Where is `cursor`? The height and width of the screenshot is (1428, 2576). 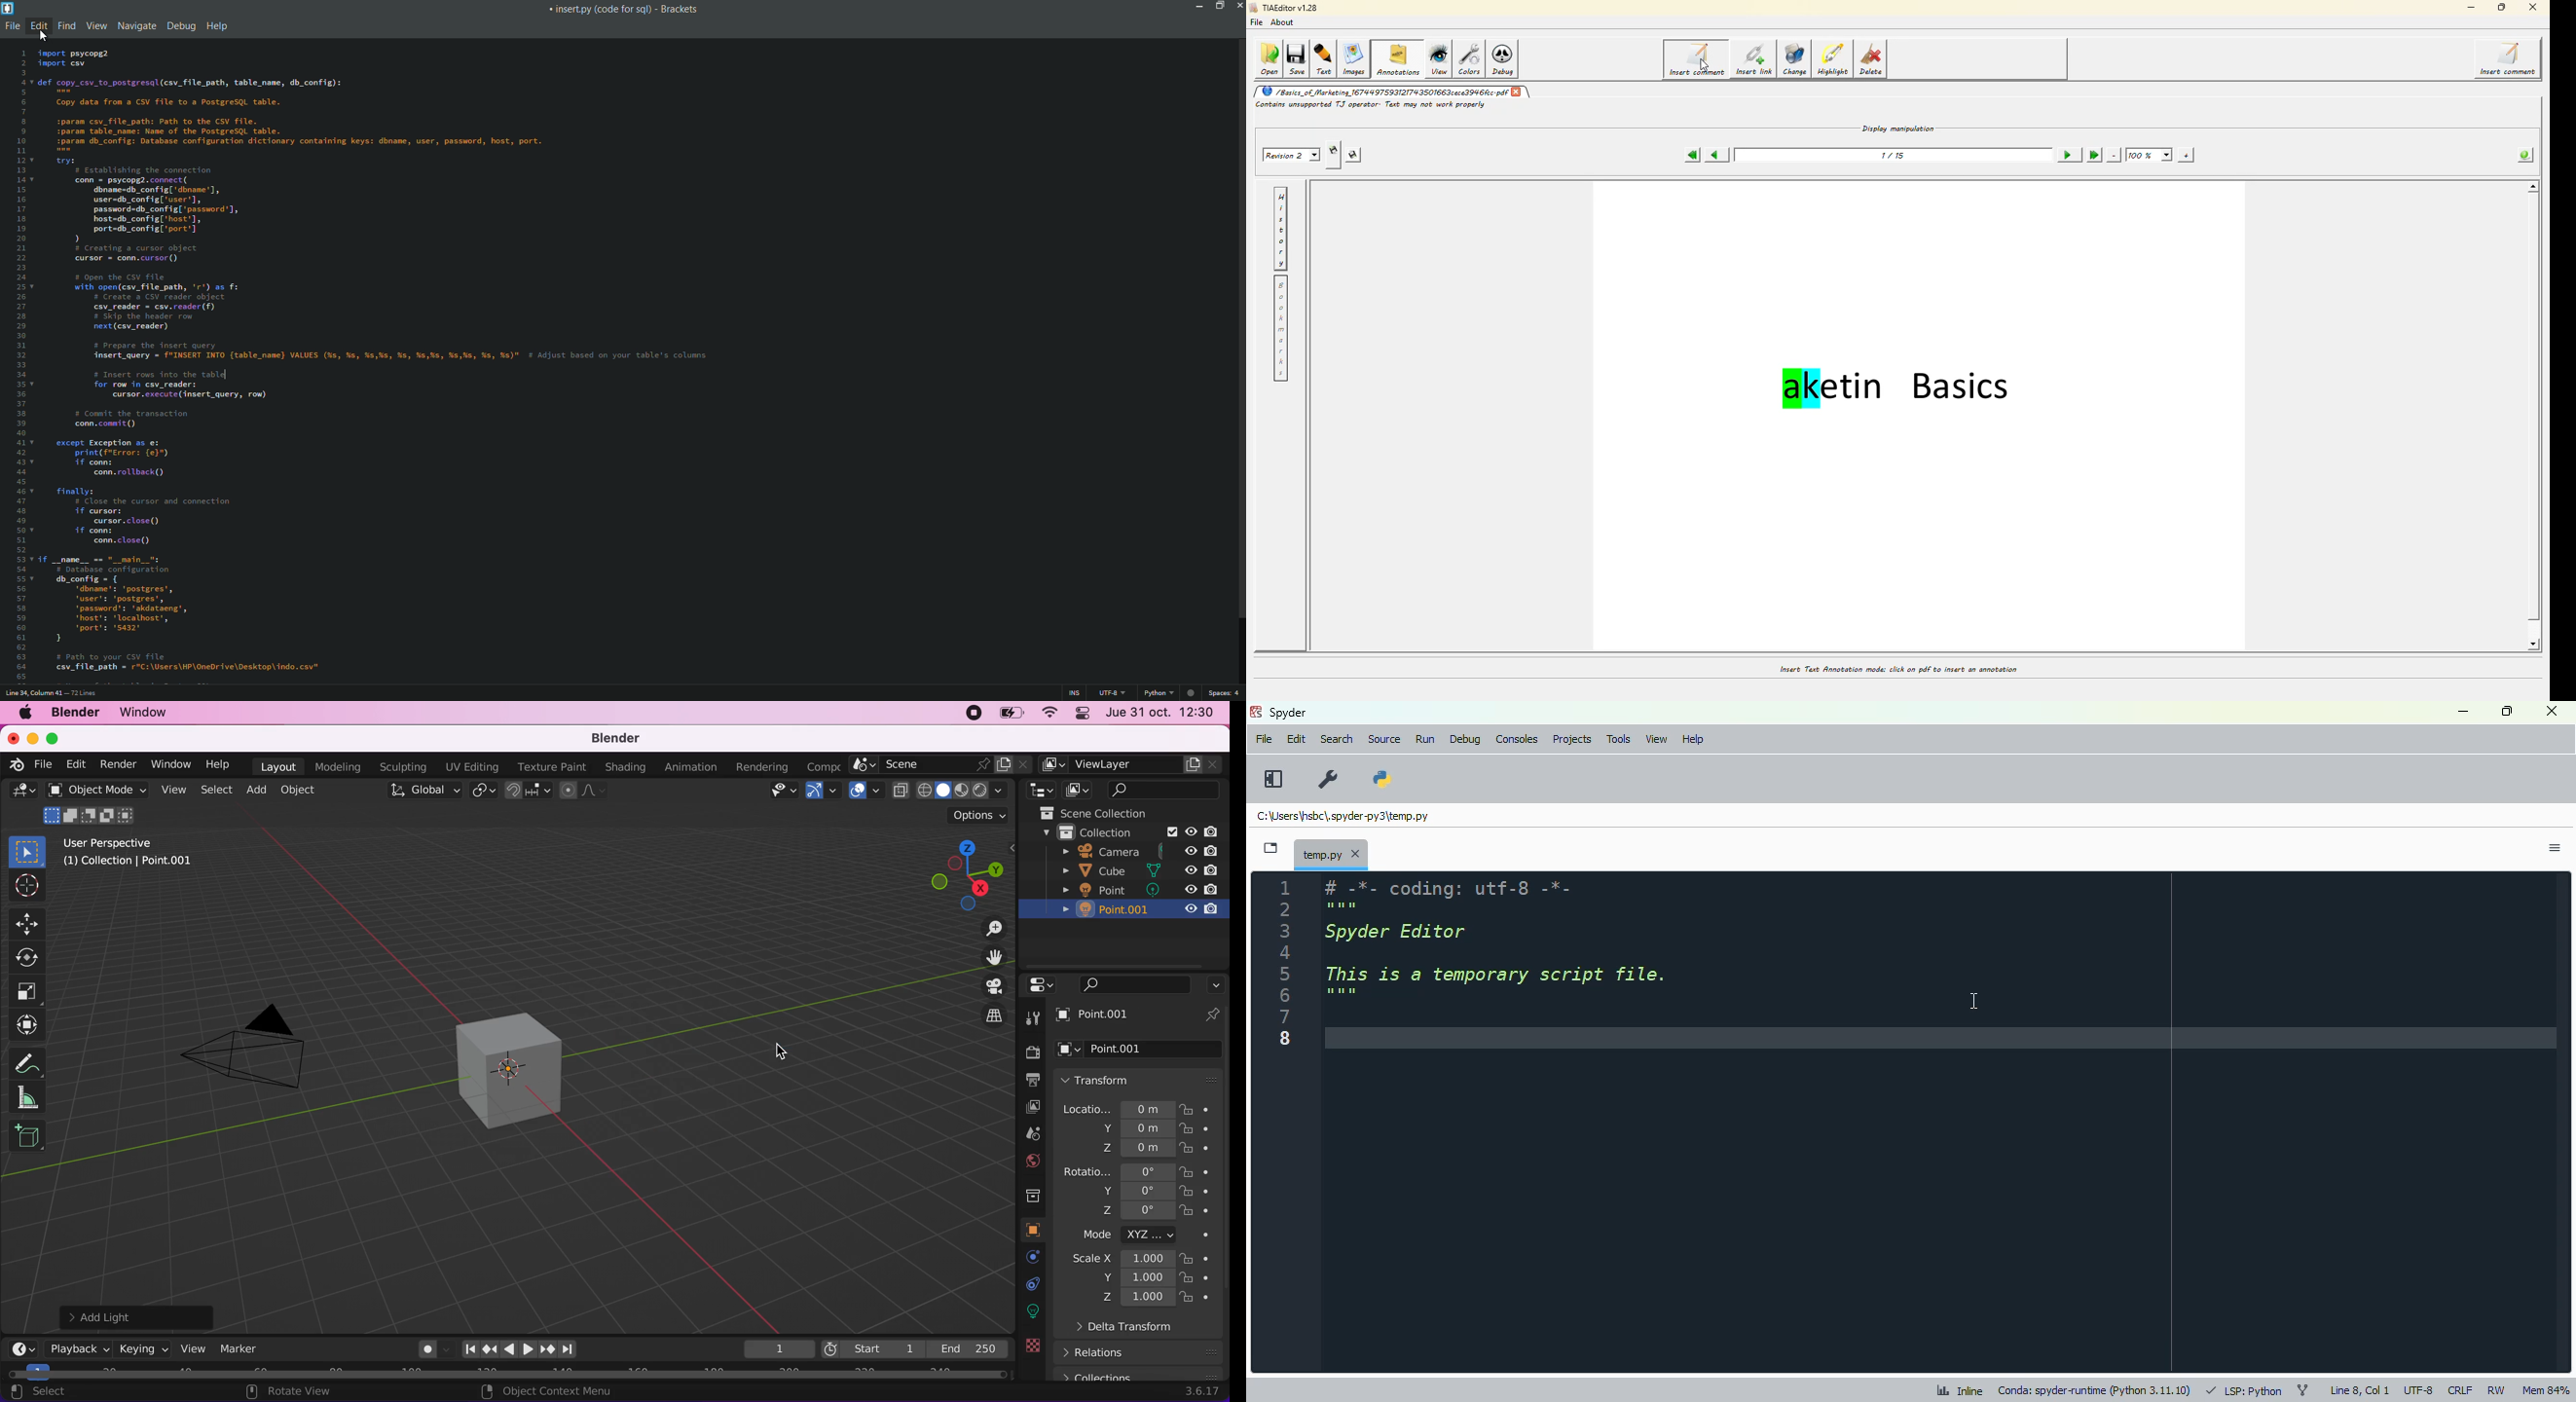
cursor is located at coordinates (1973, 1002).